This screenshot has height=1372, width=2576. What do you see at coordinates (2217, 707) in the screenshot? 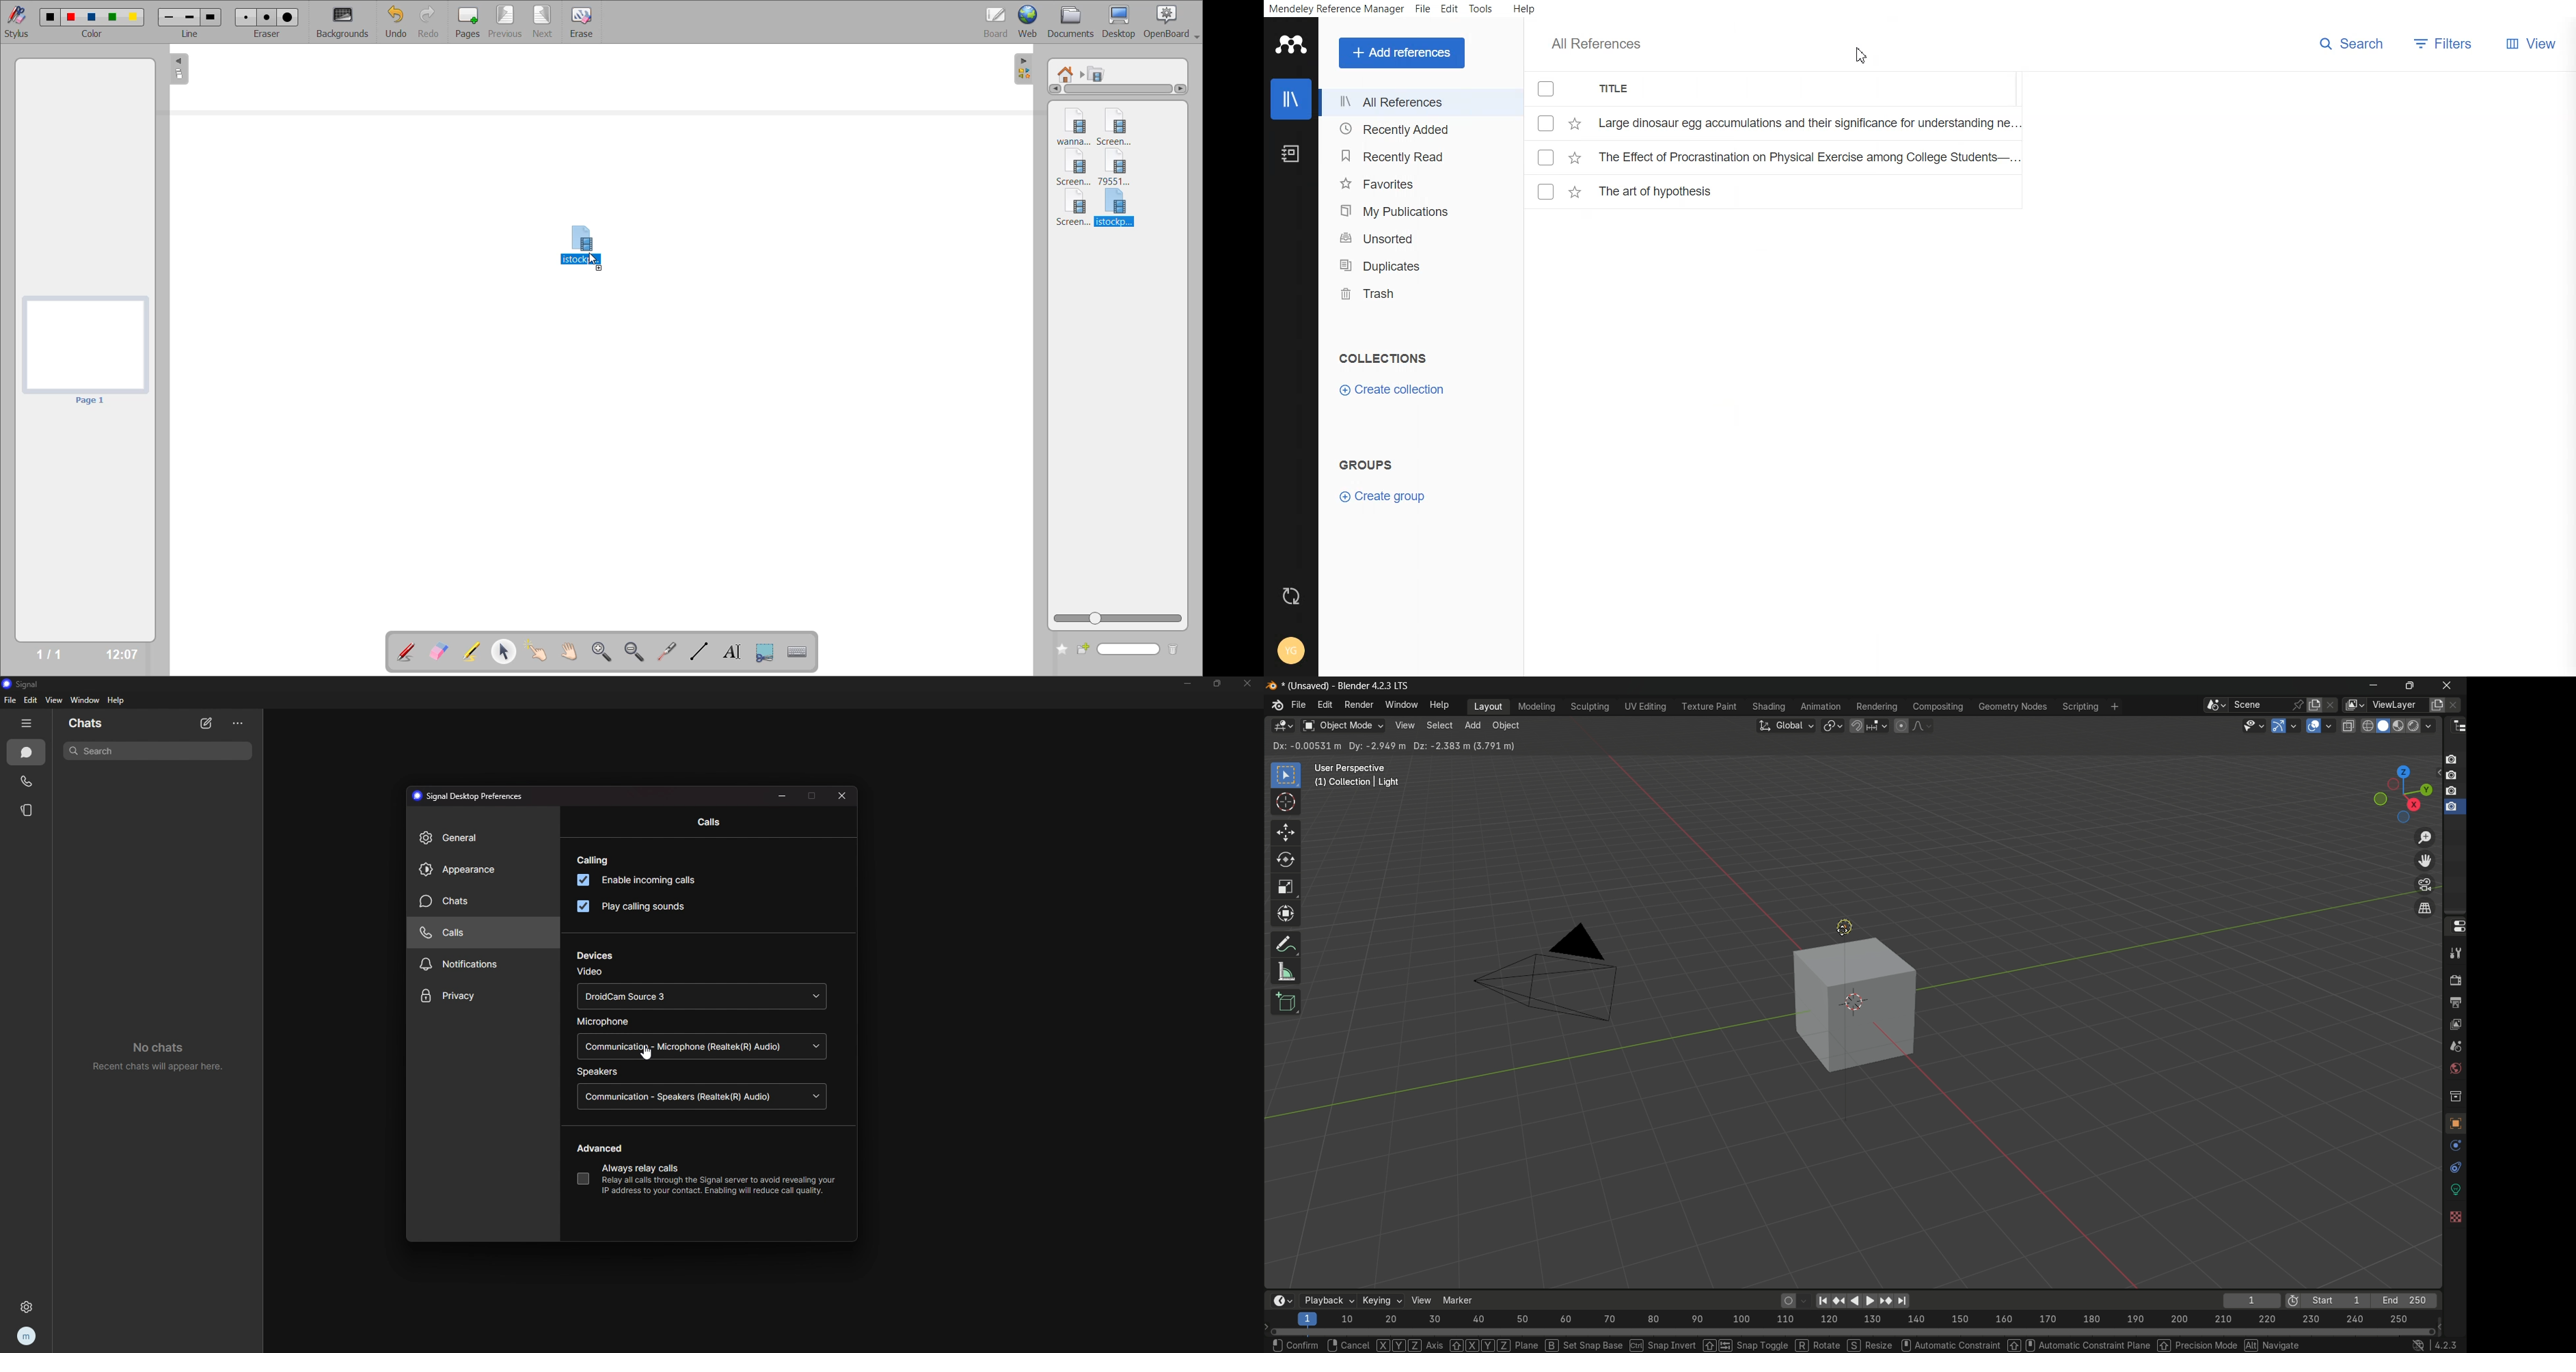
I see `browse scene` at bounding box center [2217, 707].